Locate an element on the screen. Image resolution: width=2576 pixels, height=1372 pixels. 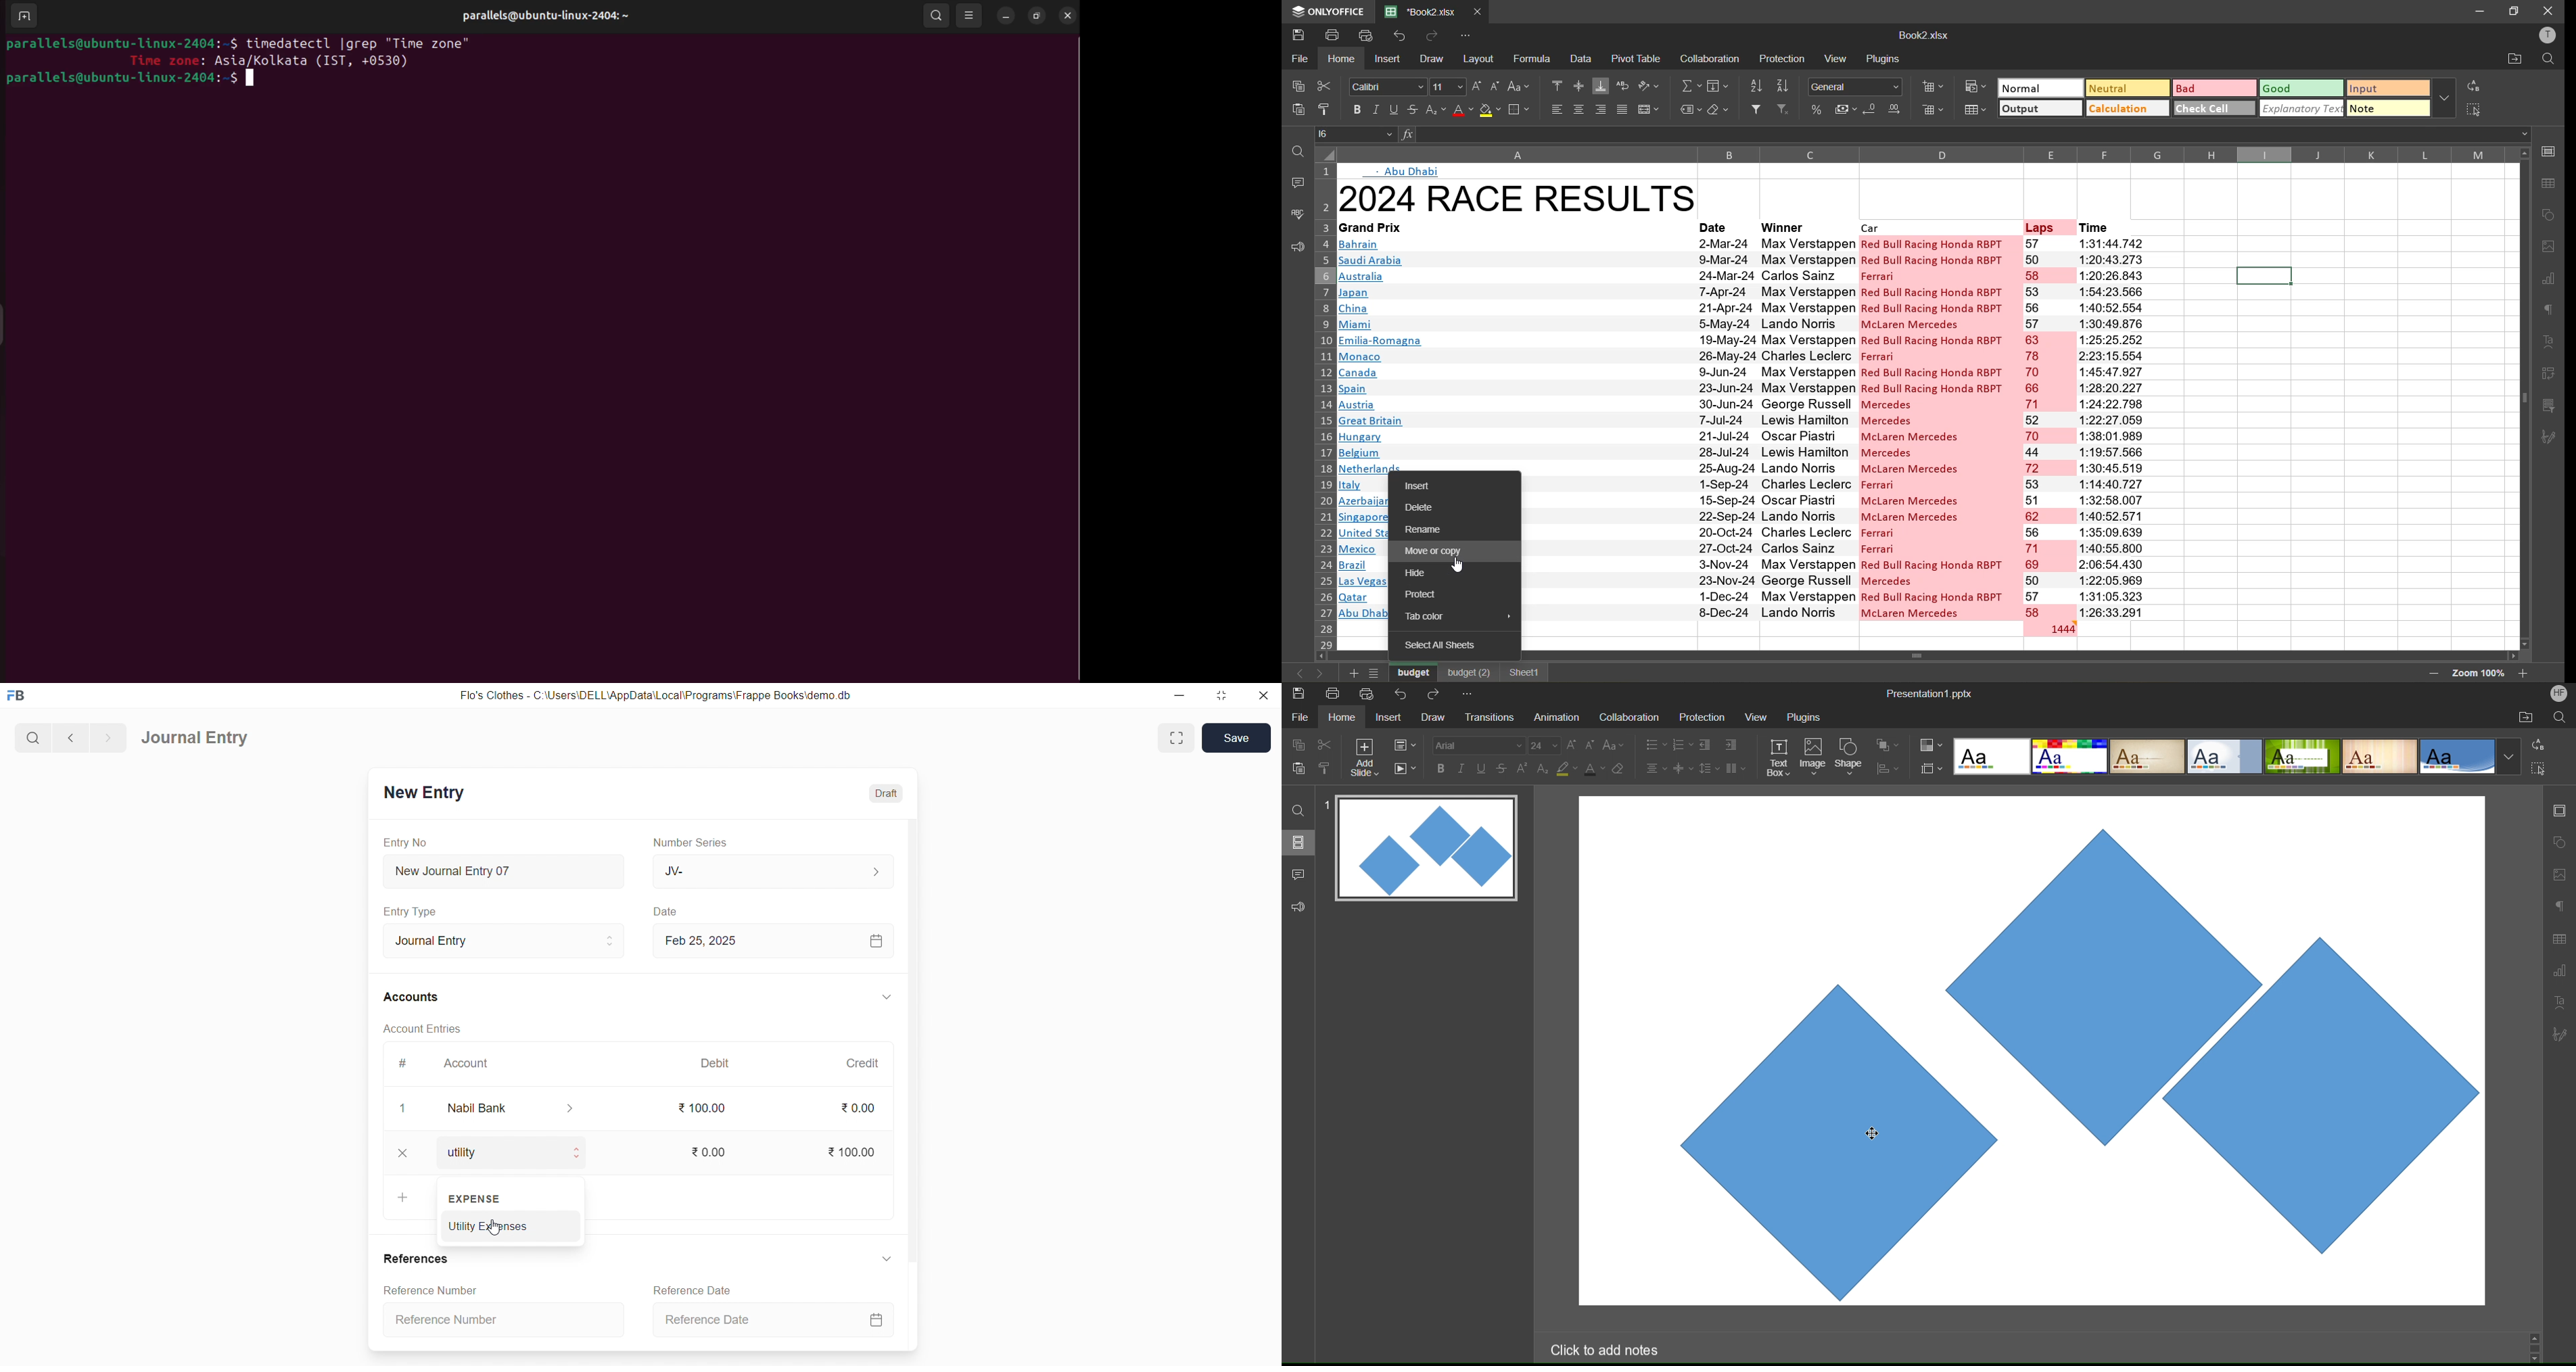
copy style is located at coordinates (1326, 108).